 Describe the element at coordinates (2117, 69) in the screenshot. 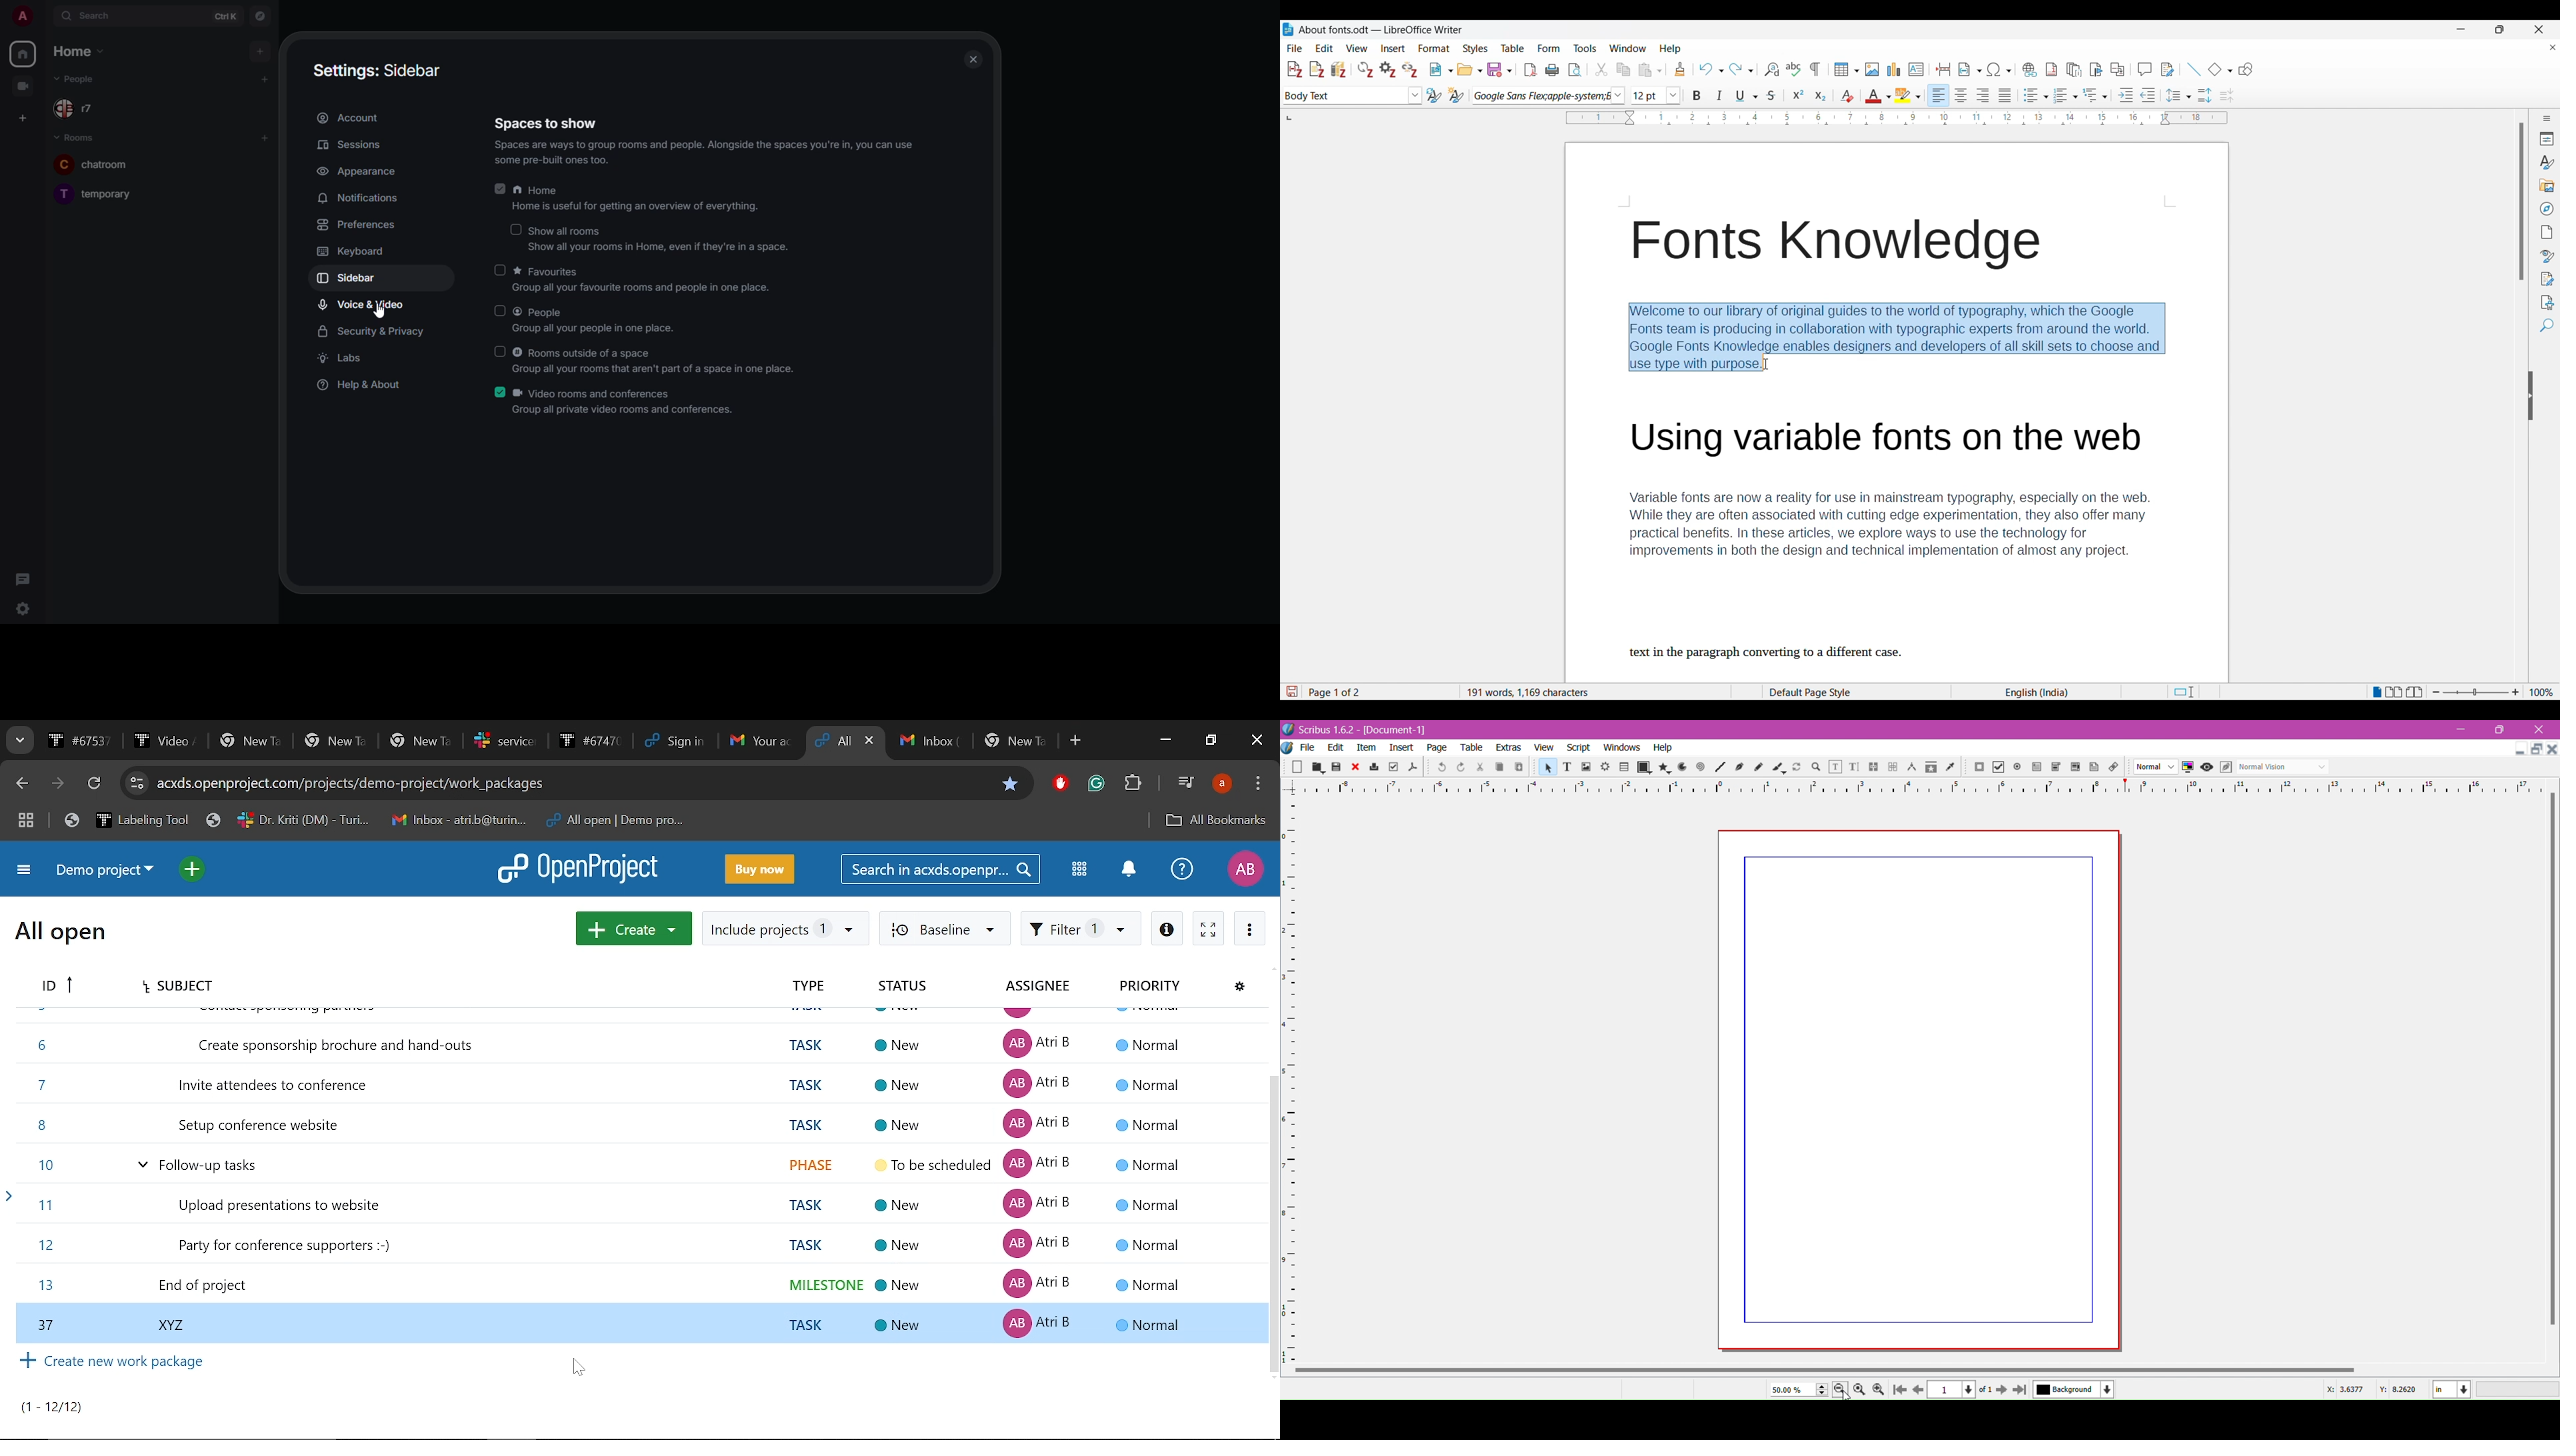

I see `Insert cross-reference` at that location.